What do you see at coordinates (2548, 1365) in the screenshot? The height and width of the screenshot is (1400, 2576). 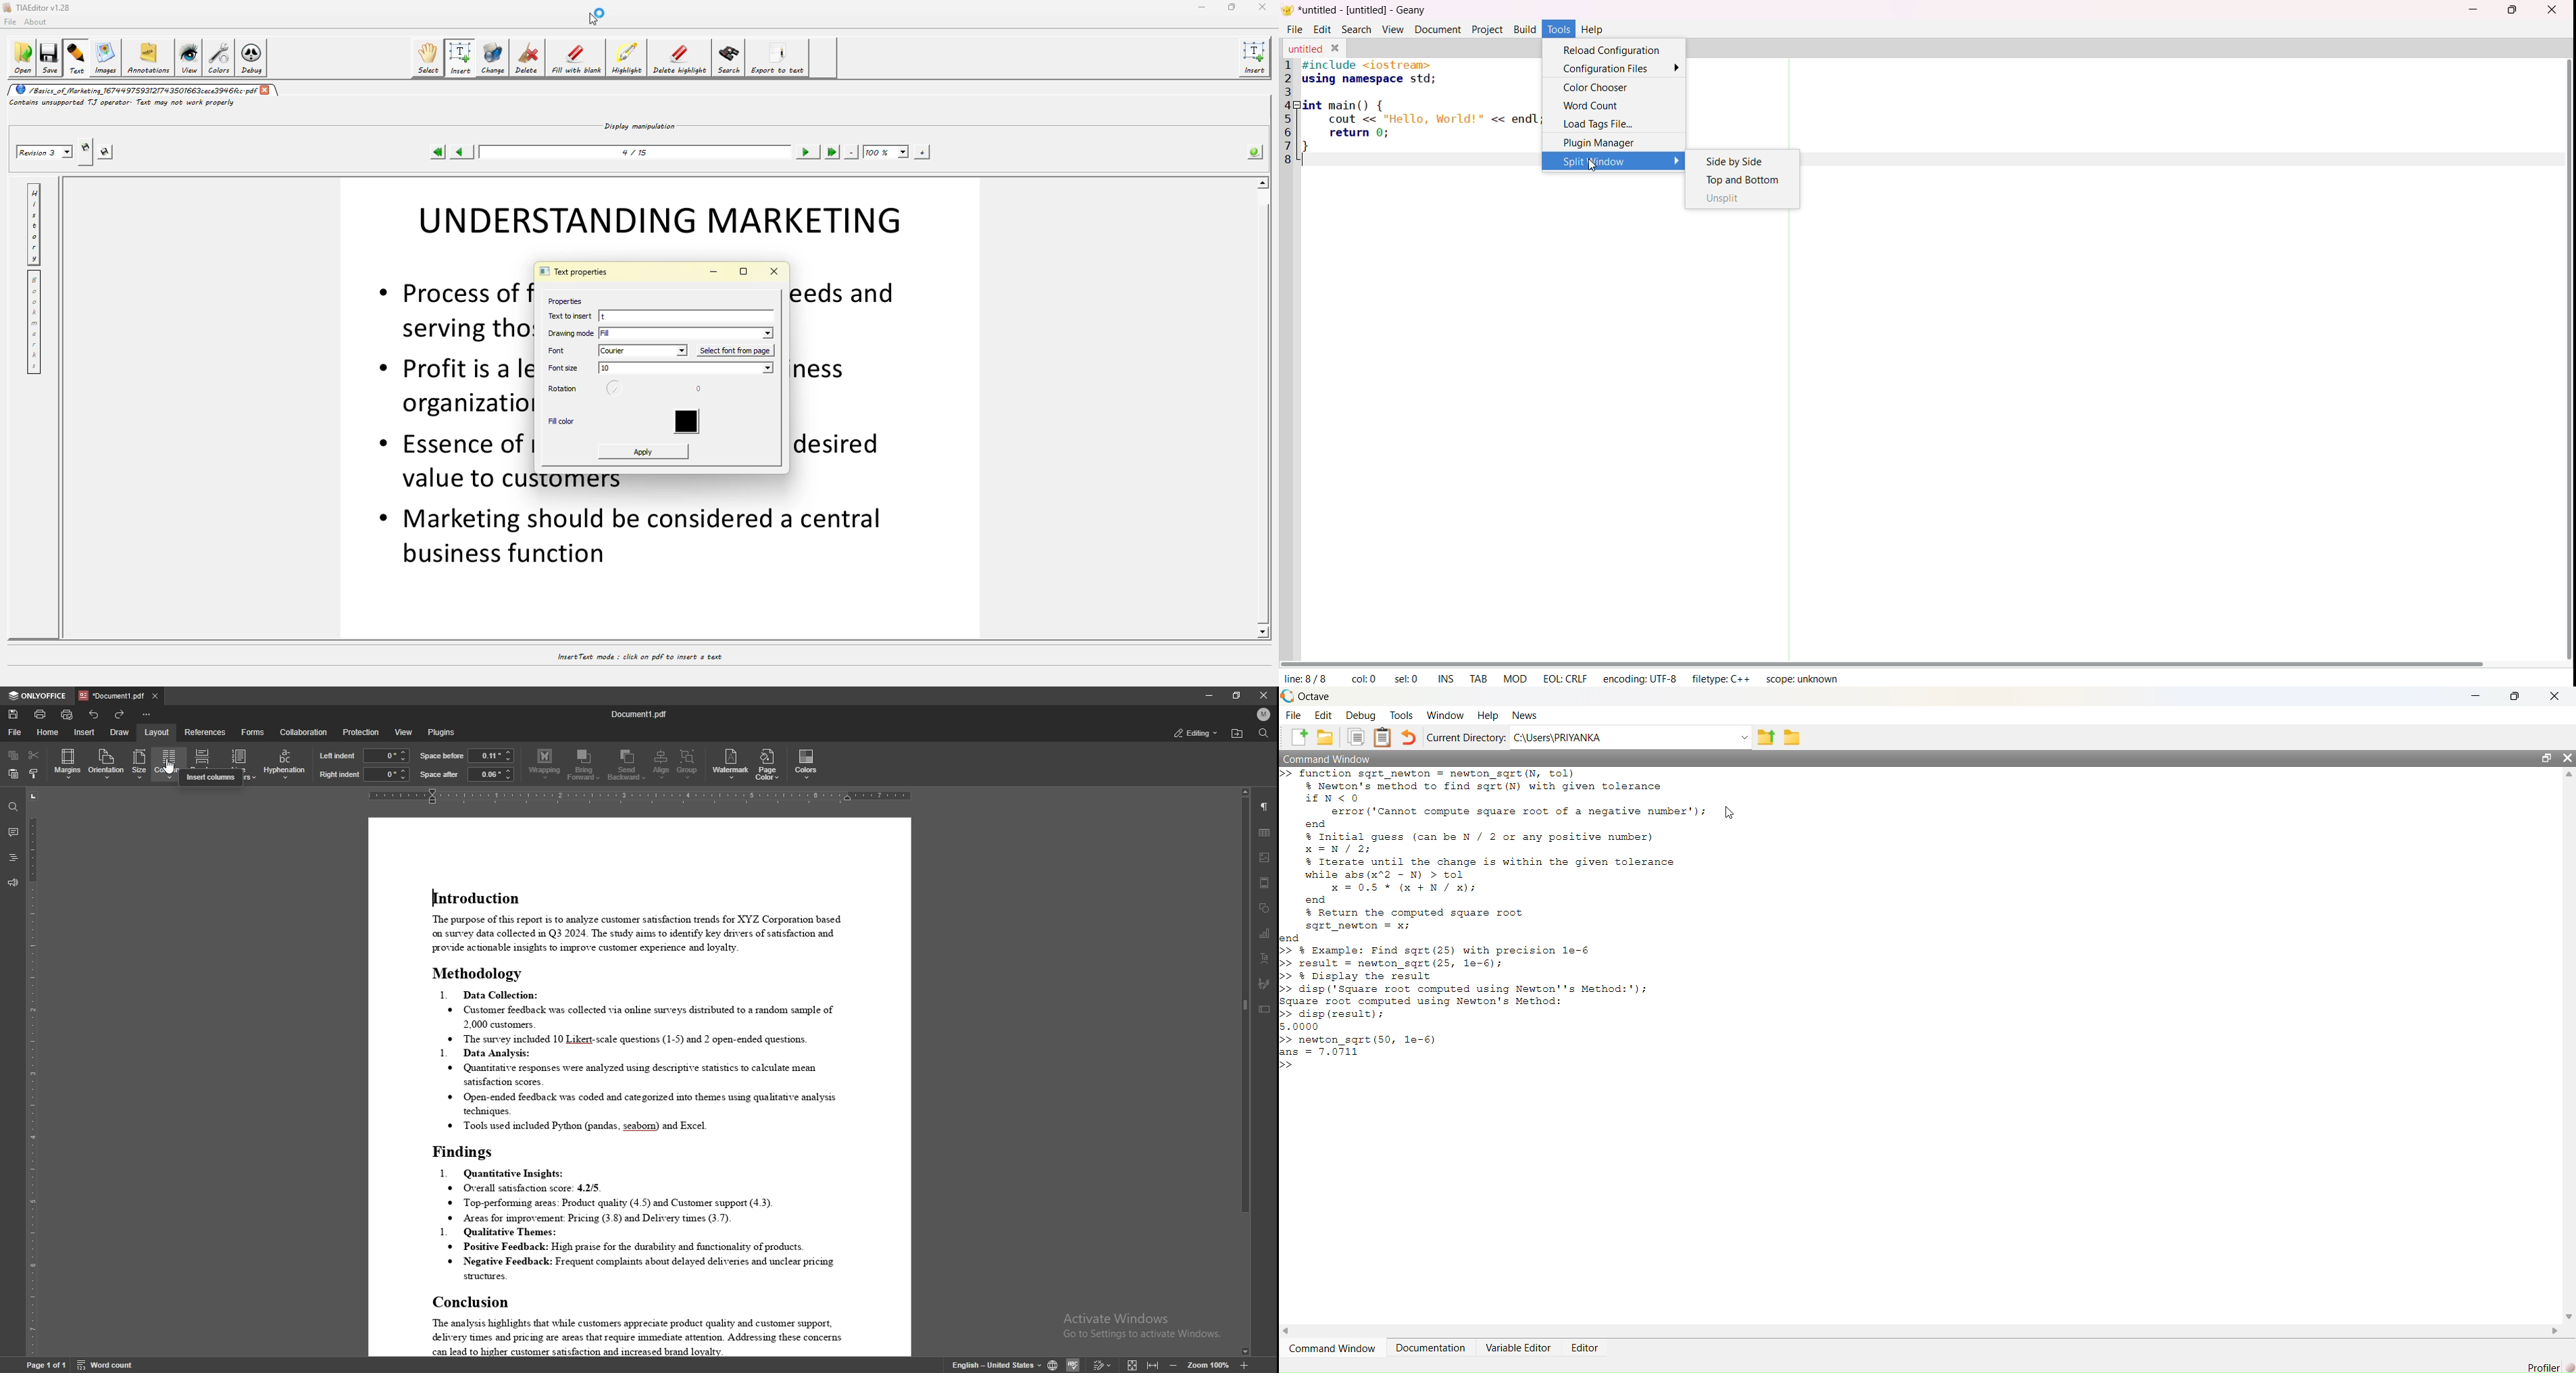 I see `Profiler` at bounding box center [2548, 1365].